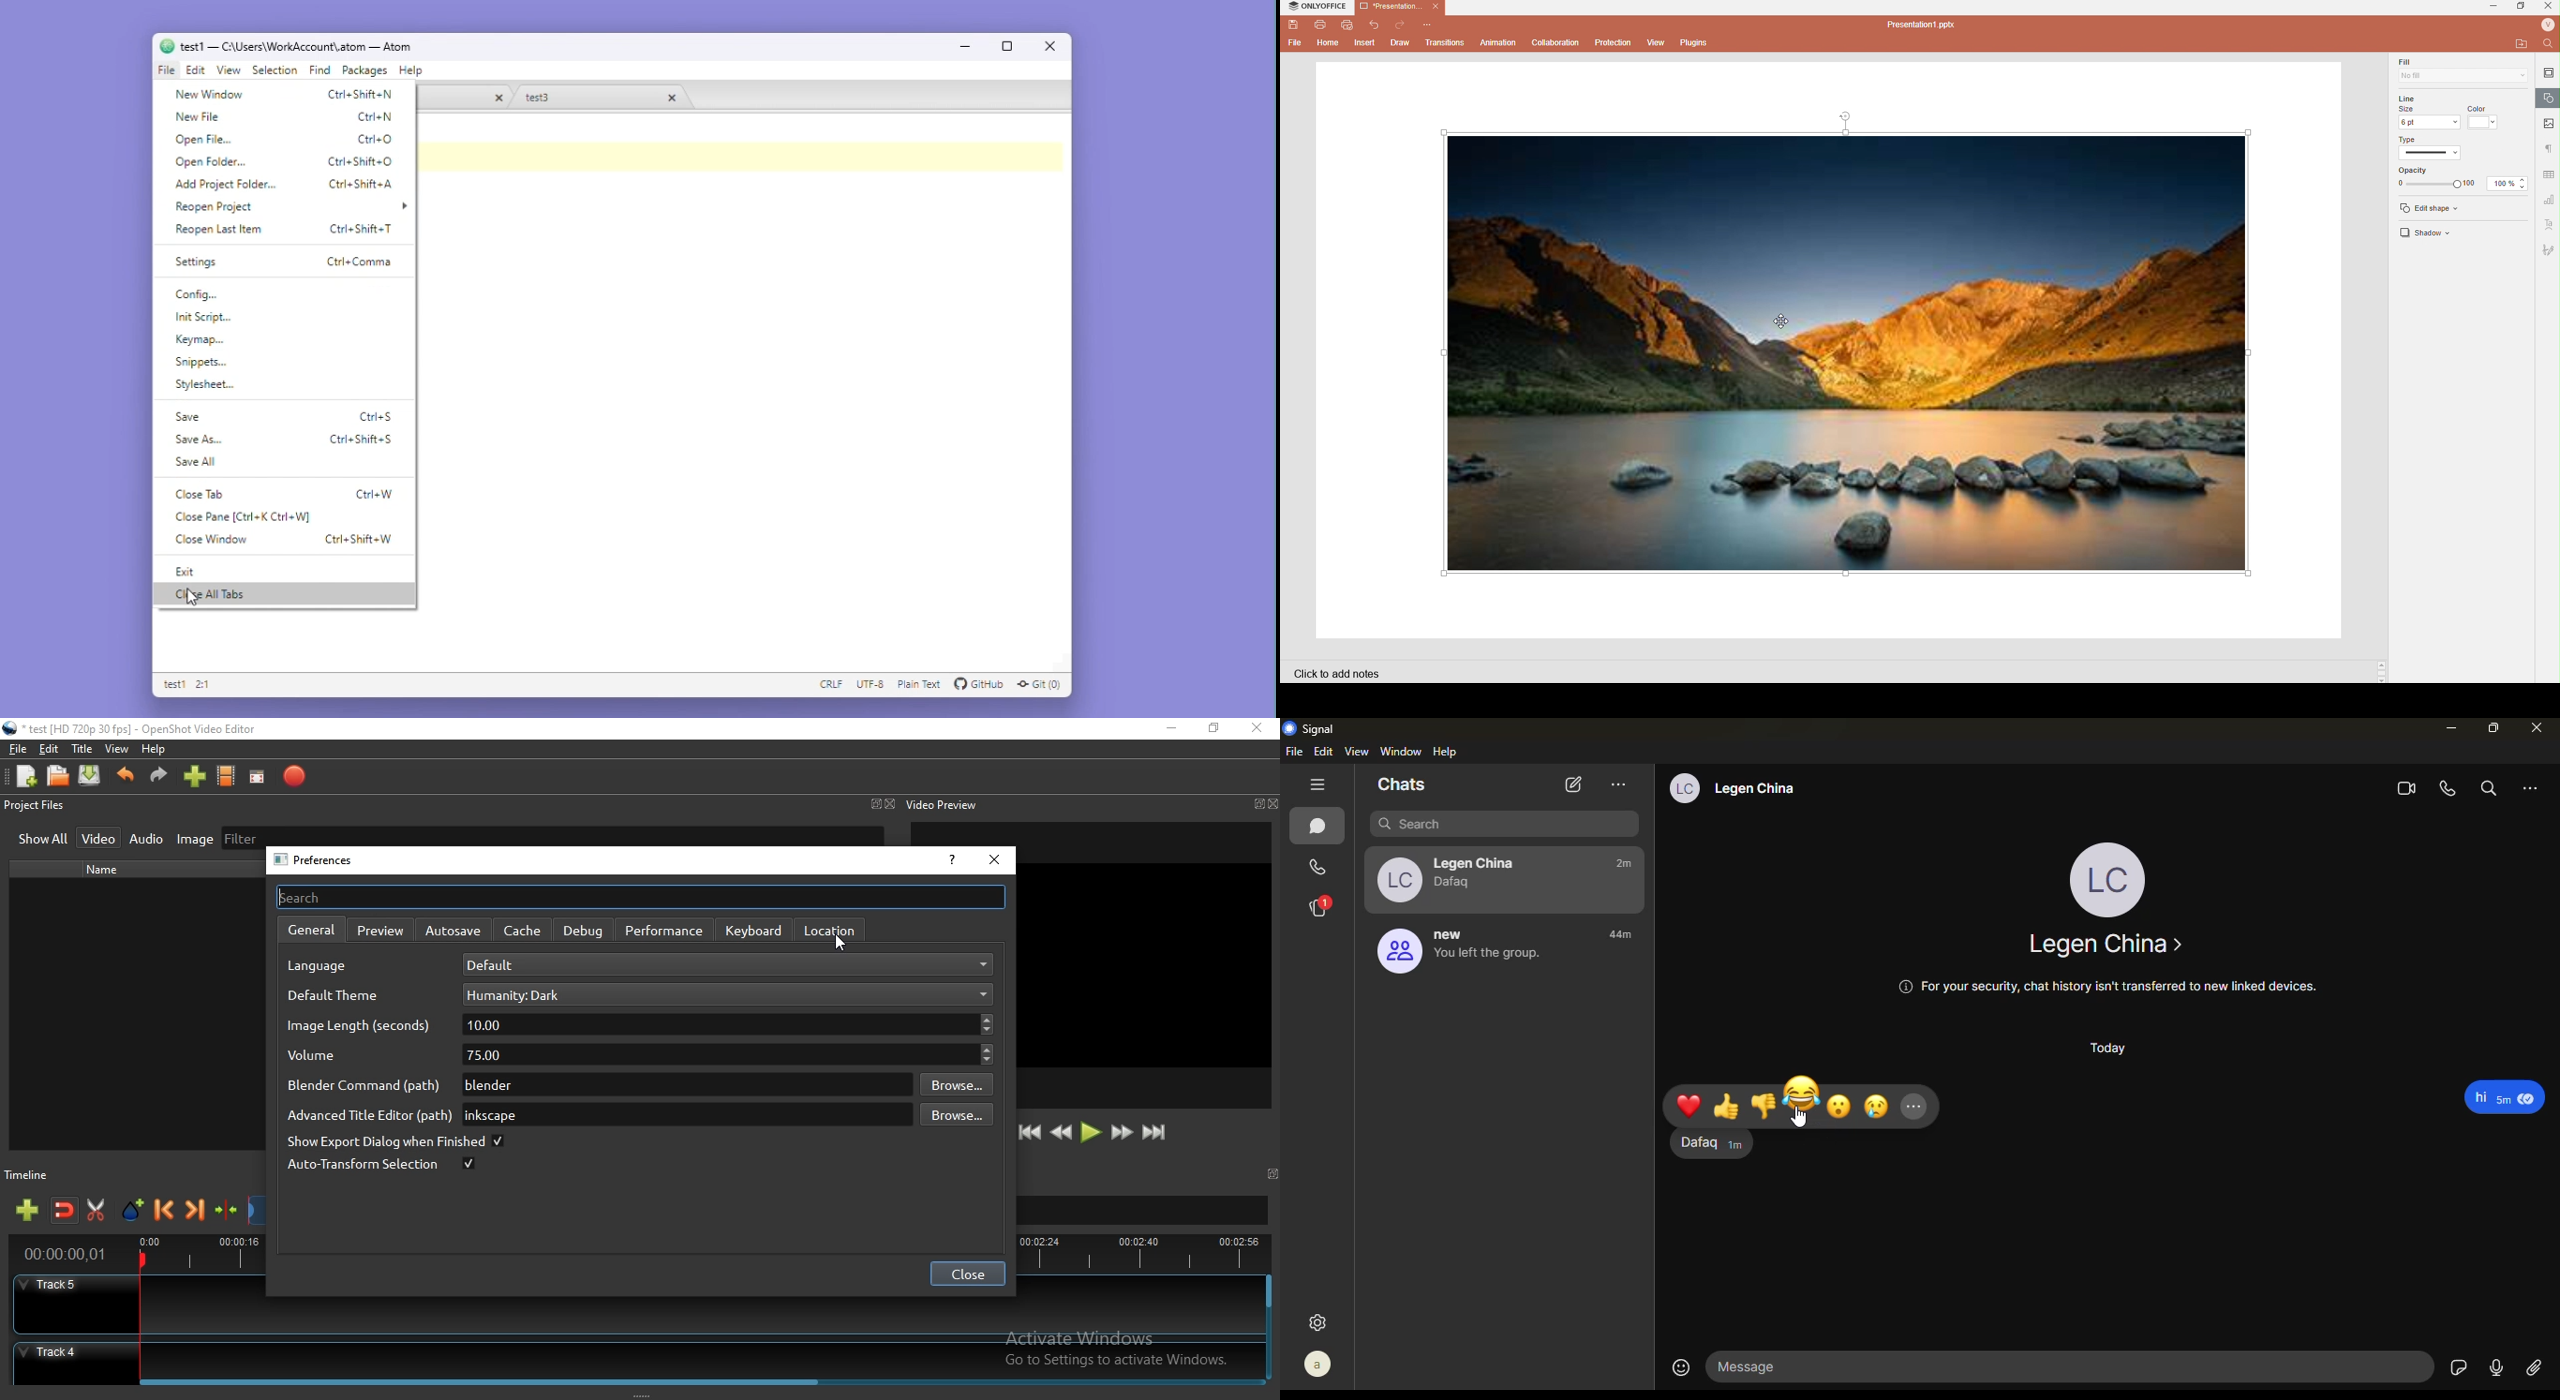 The width and height of the screenshot is (2576, 1400). I want to click on edit shape, so click(2437, 209).